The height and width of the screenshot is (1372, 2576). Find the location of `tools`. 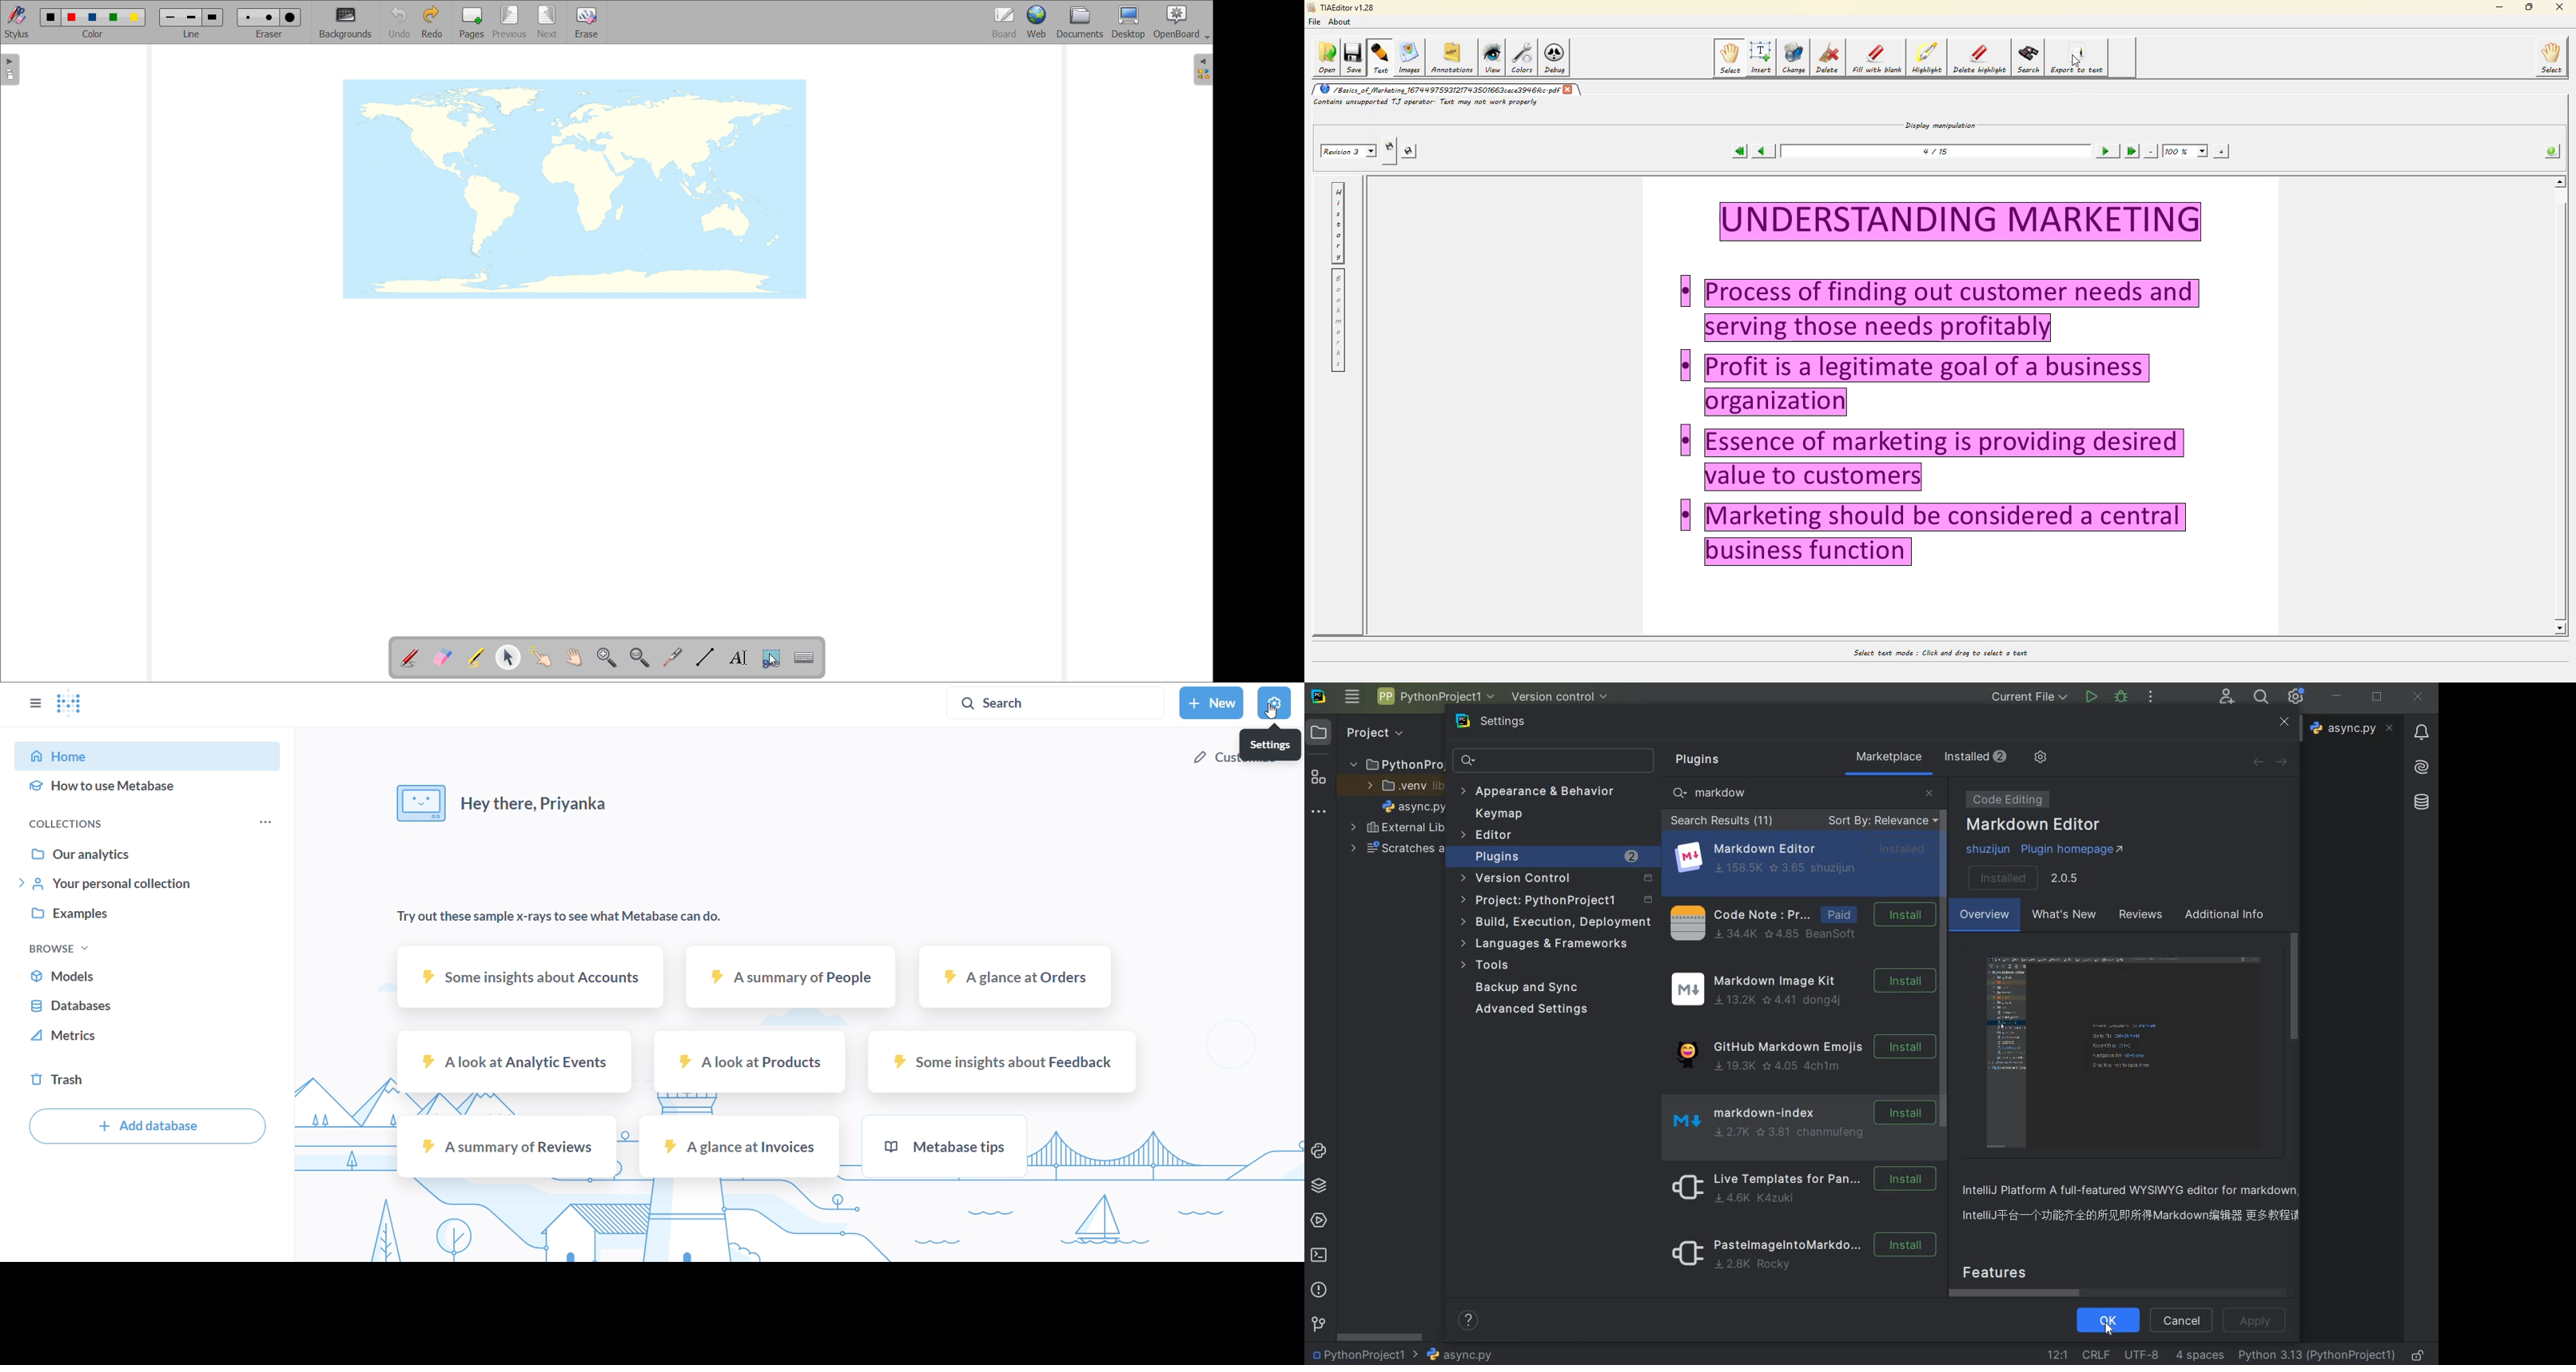

tools is located at coordinates (1489, 967).